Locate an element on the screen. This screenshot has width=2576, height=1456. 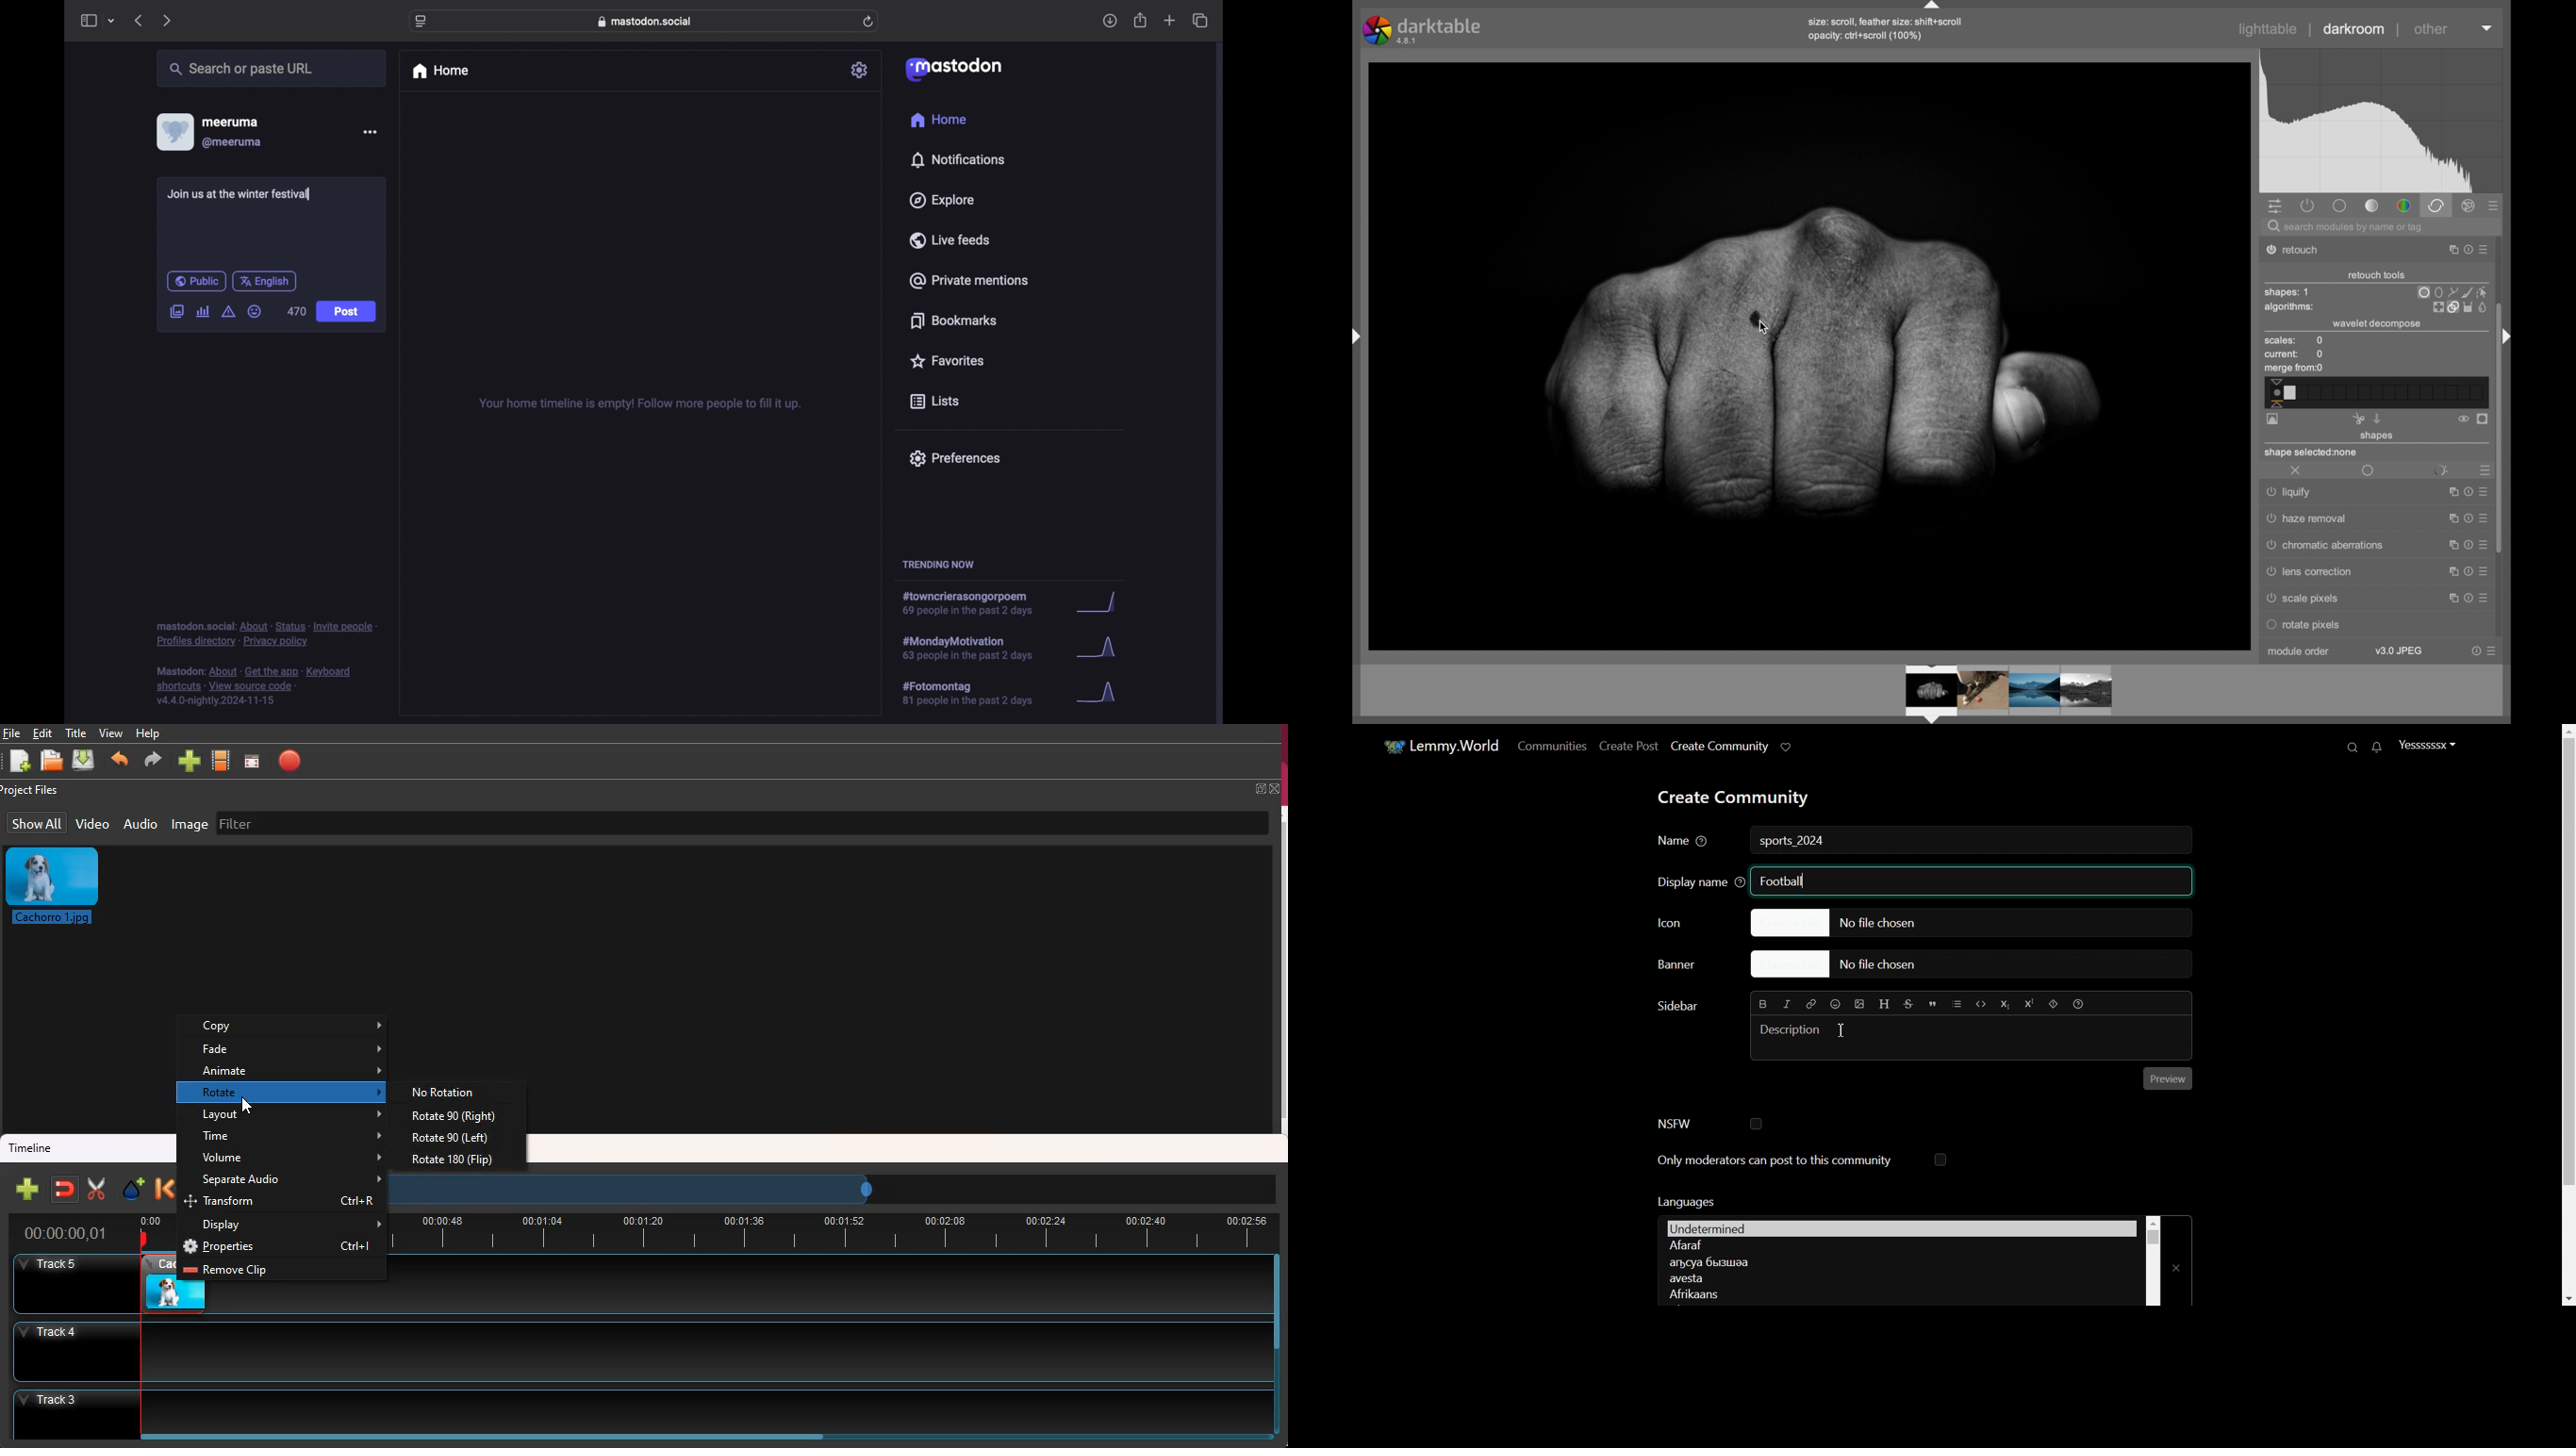
algorithms is located at coordinates (2290, 308).